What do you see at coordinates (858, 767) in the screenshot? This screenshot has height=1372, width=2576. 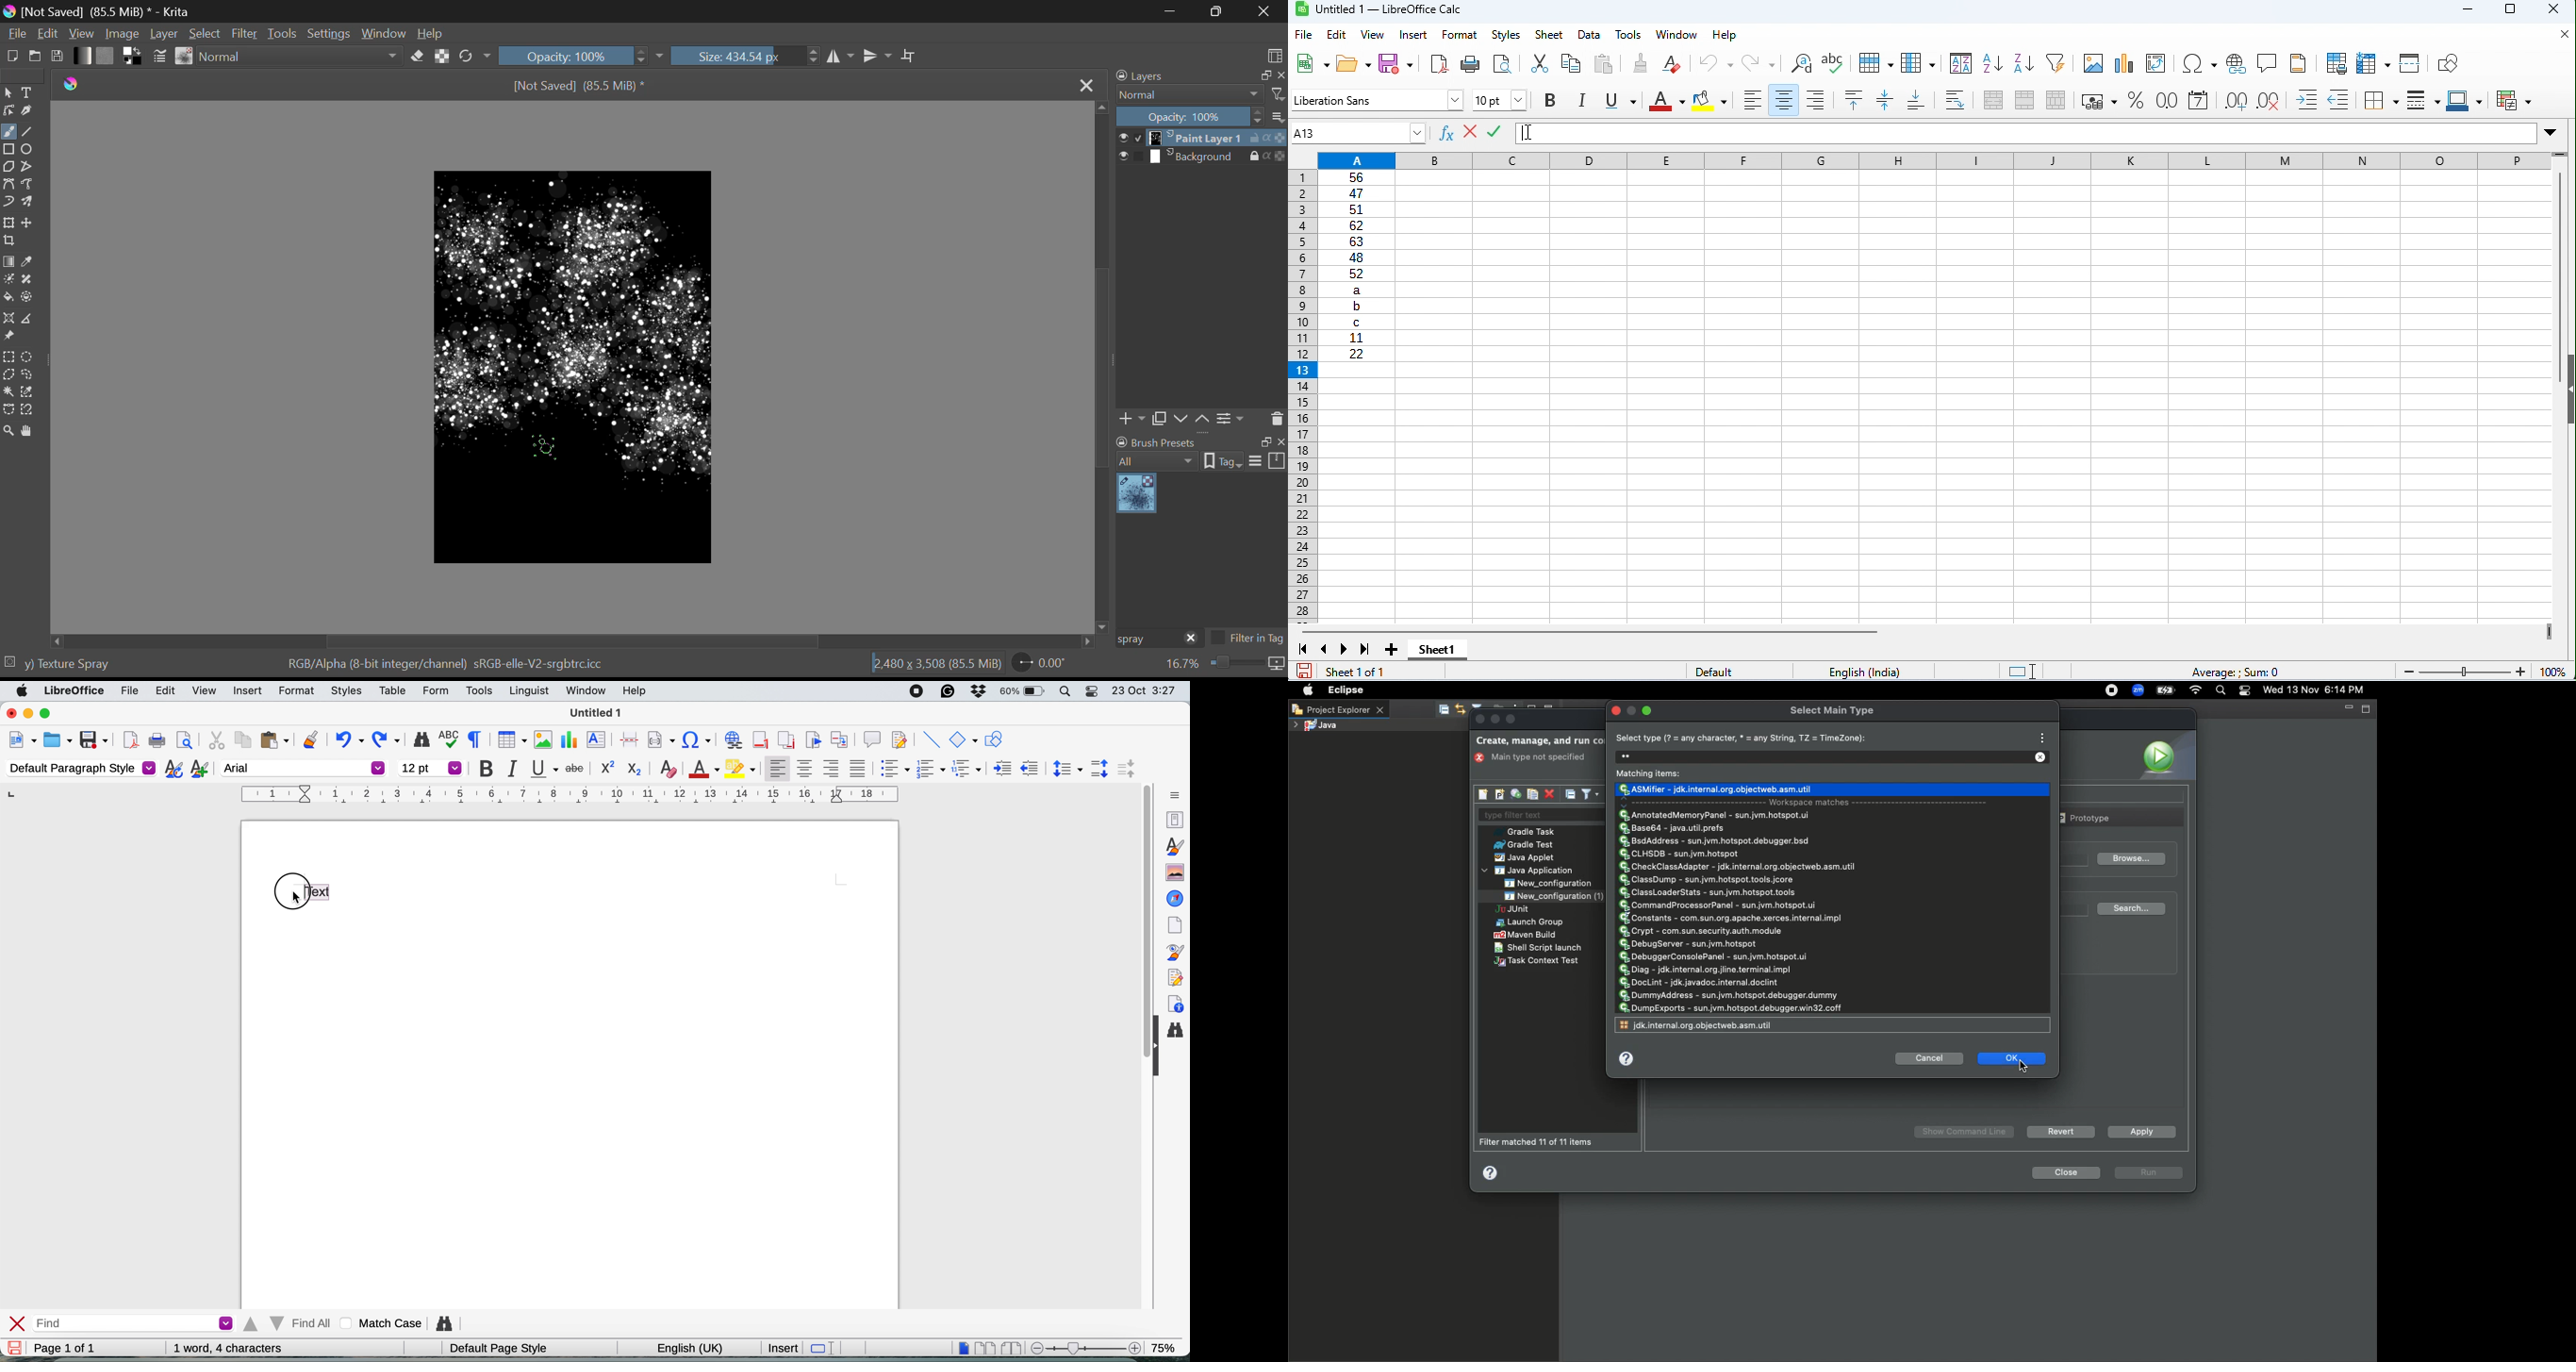 I see `justified` at bounding box center [858, 767].